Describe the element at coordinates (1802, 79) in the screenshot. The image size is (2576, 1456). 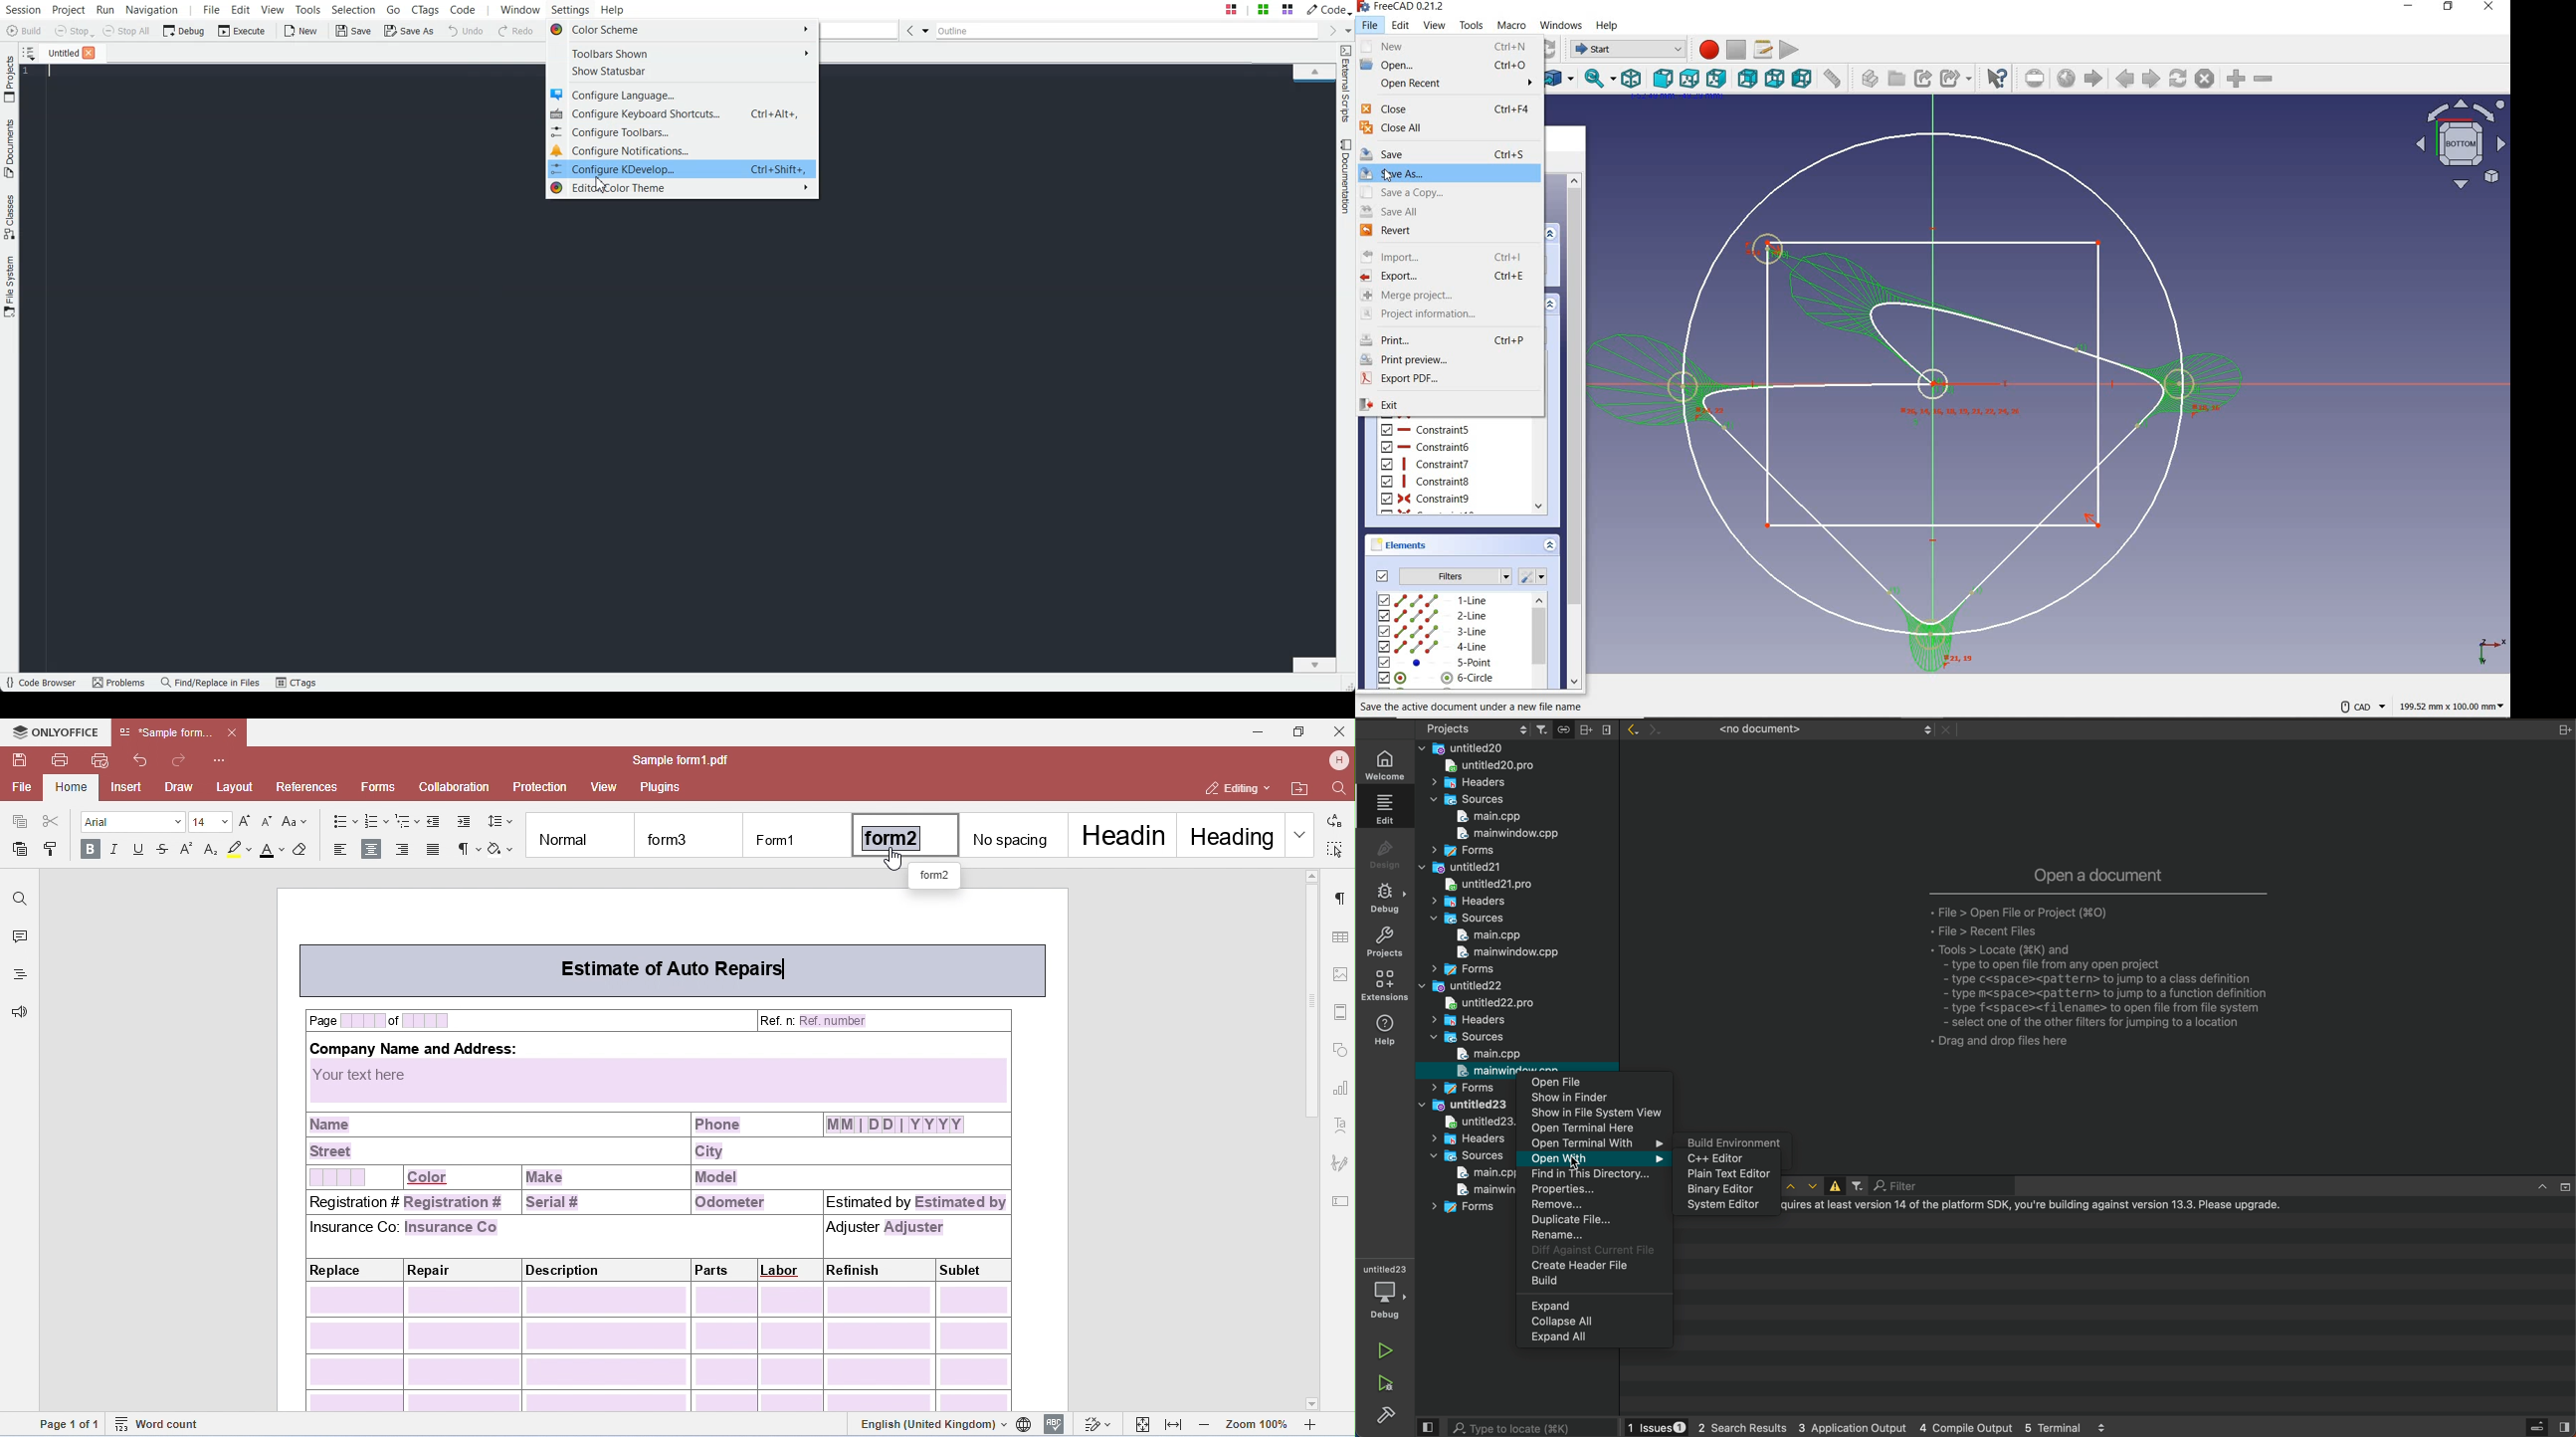
I see `left` at that location.